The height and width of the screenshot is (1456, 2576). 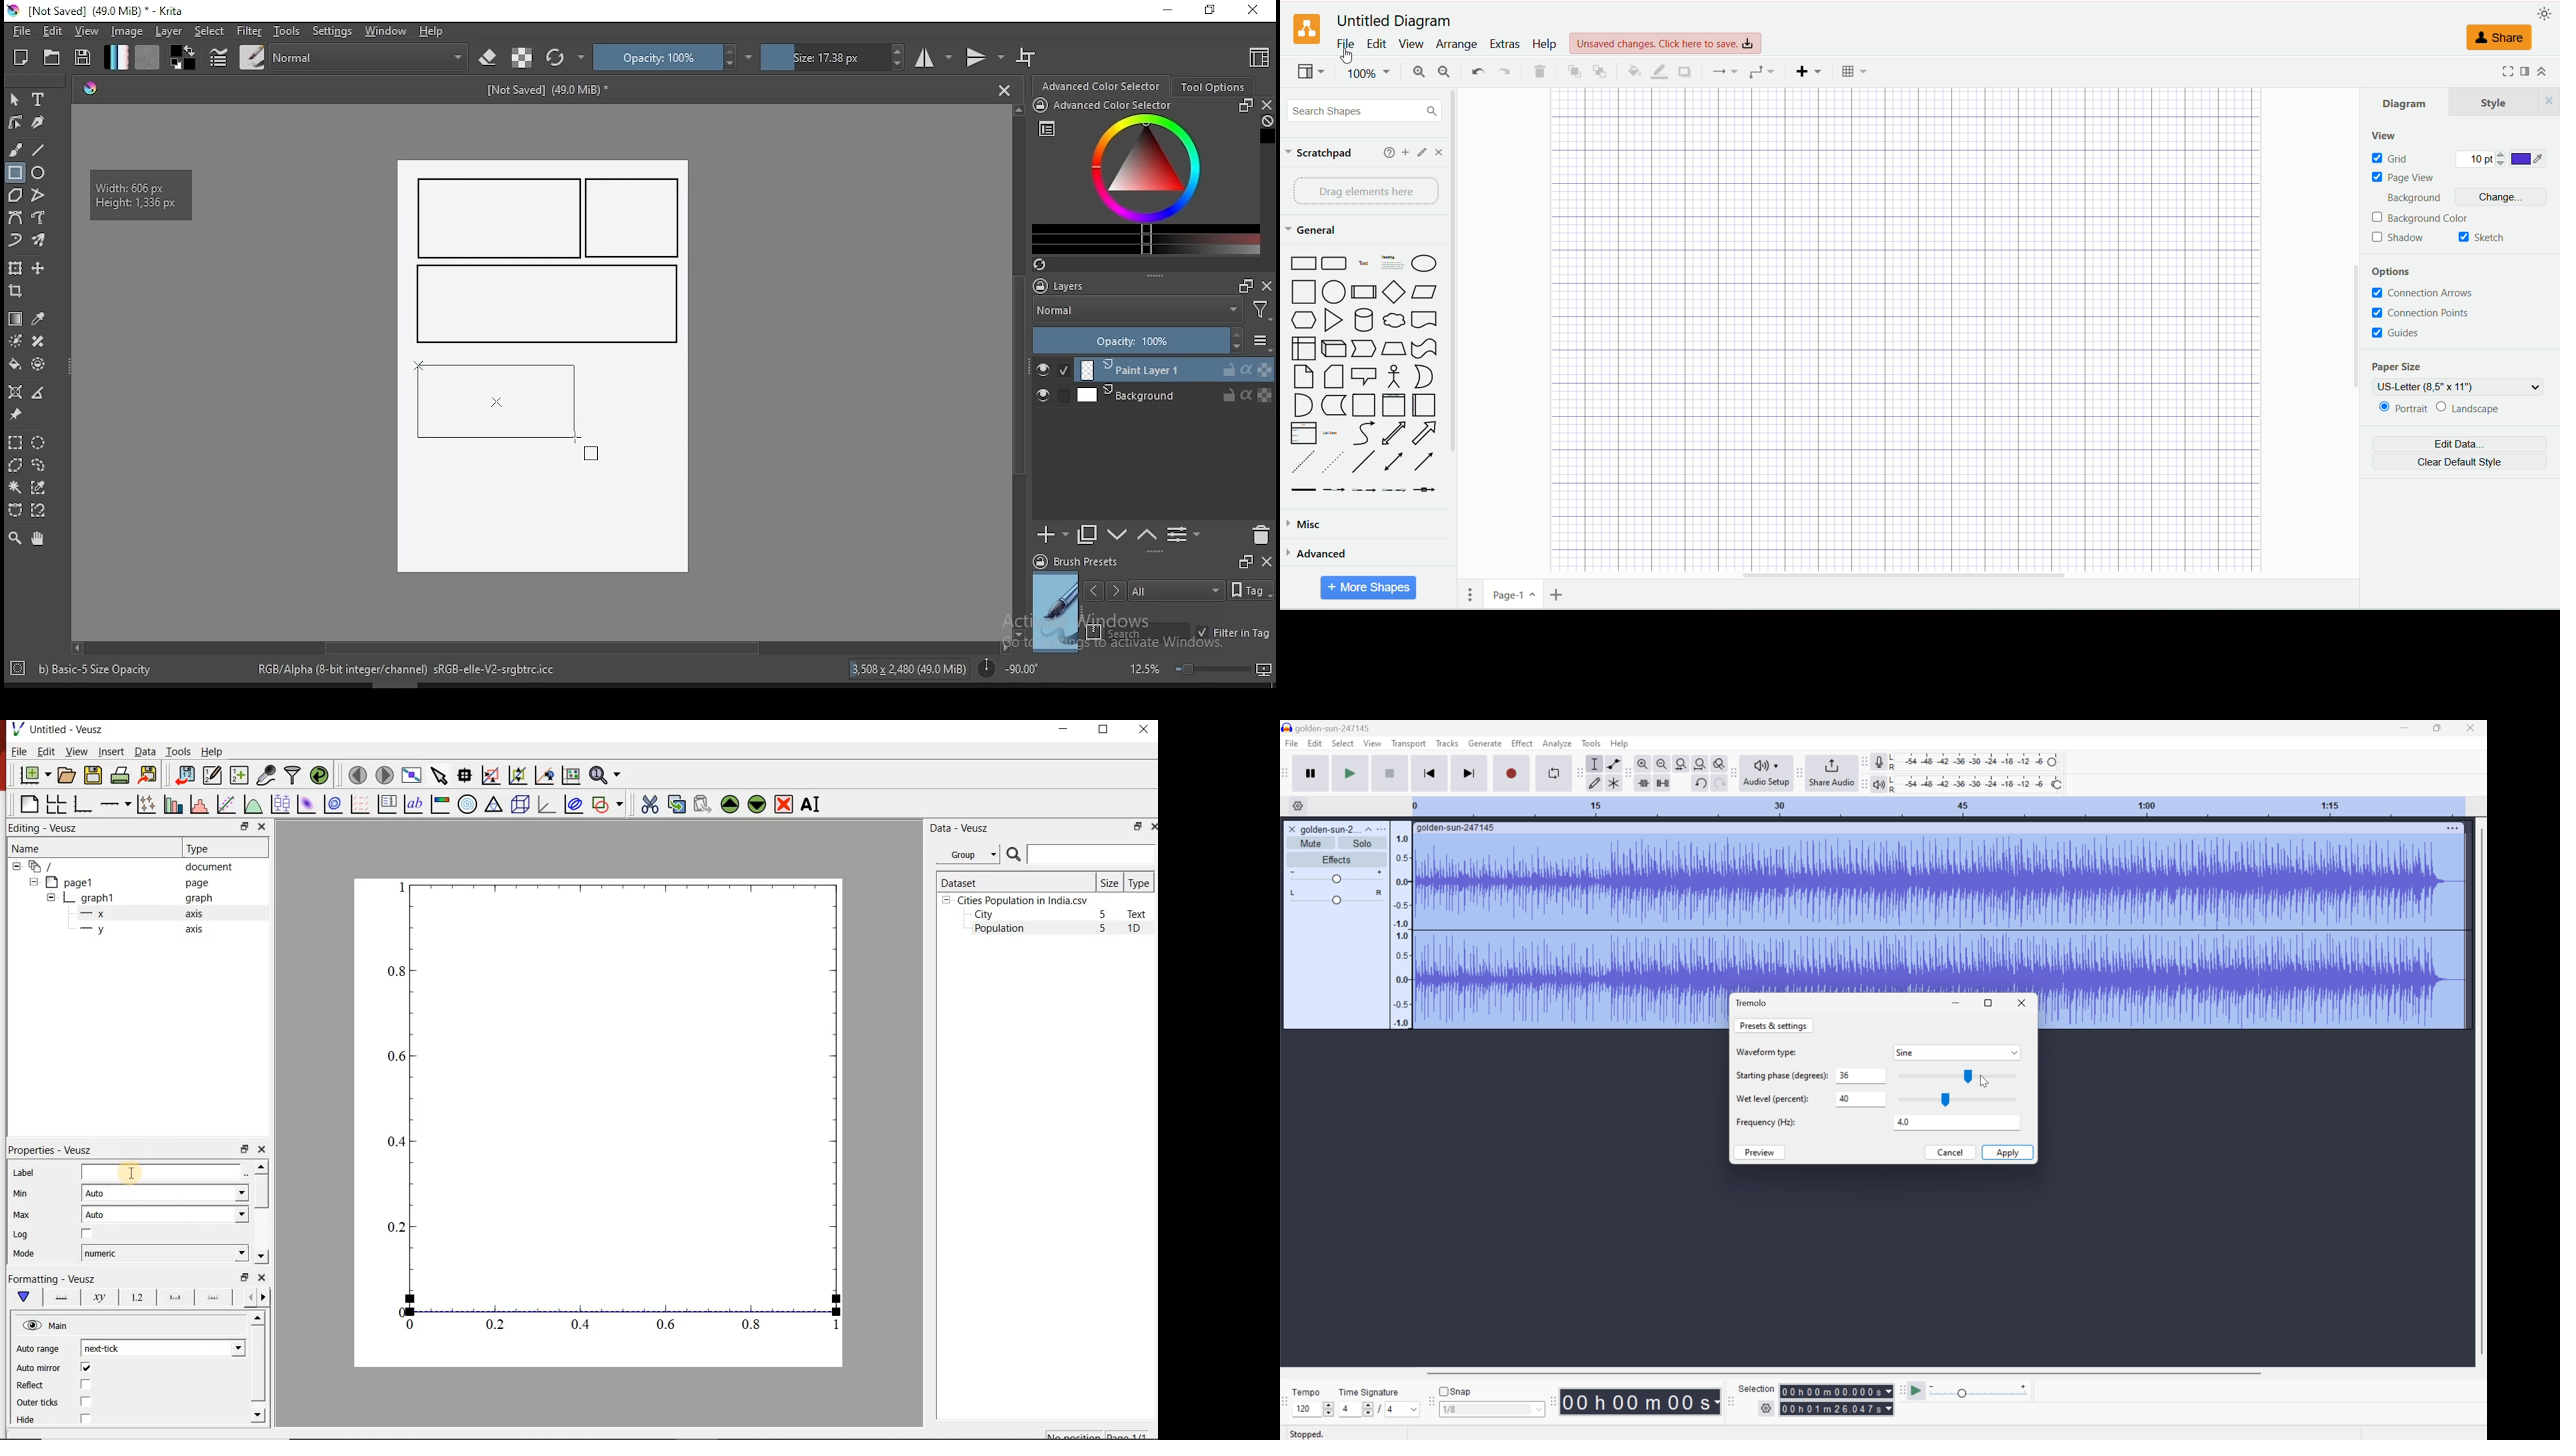 What do you see at coordinates (490, 58) in the screenshot?
I see `set eraser mode` at bounding box center [490, 58].